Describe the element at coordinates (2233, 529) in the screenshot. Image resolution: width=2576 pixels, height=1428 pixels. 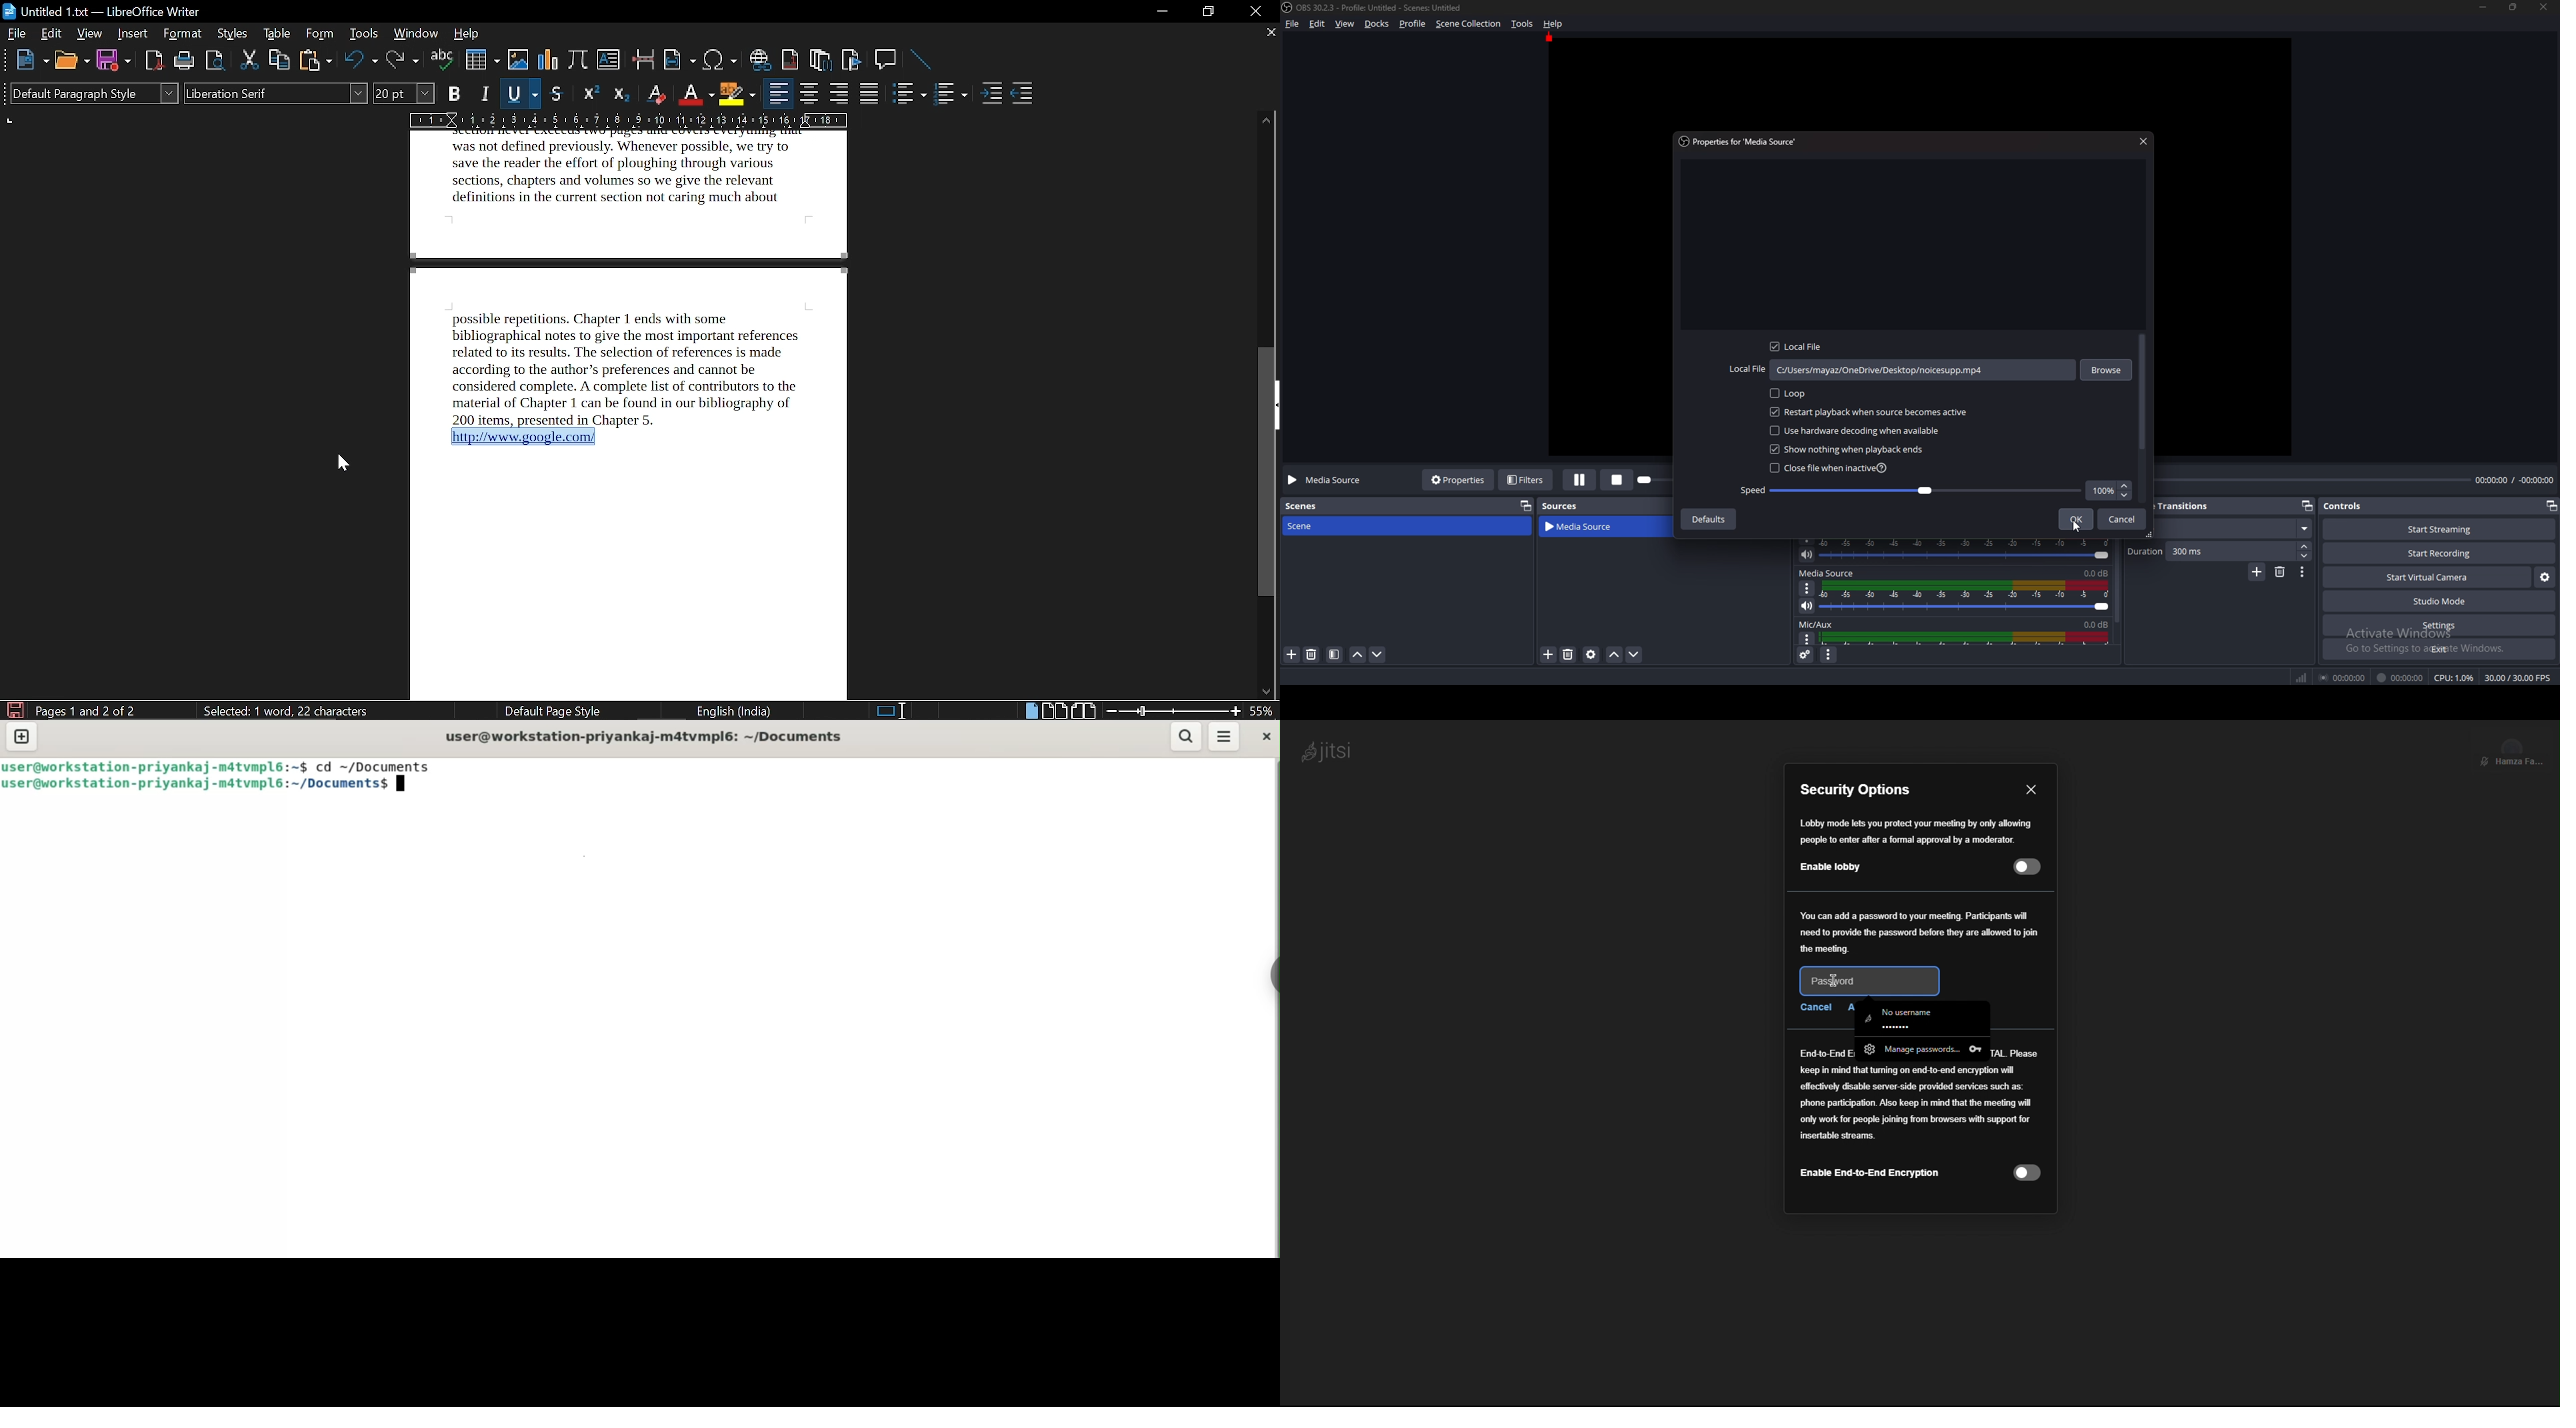
I see `fade` at that location.